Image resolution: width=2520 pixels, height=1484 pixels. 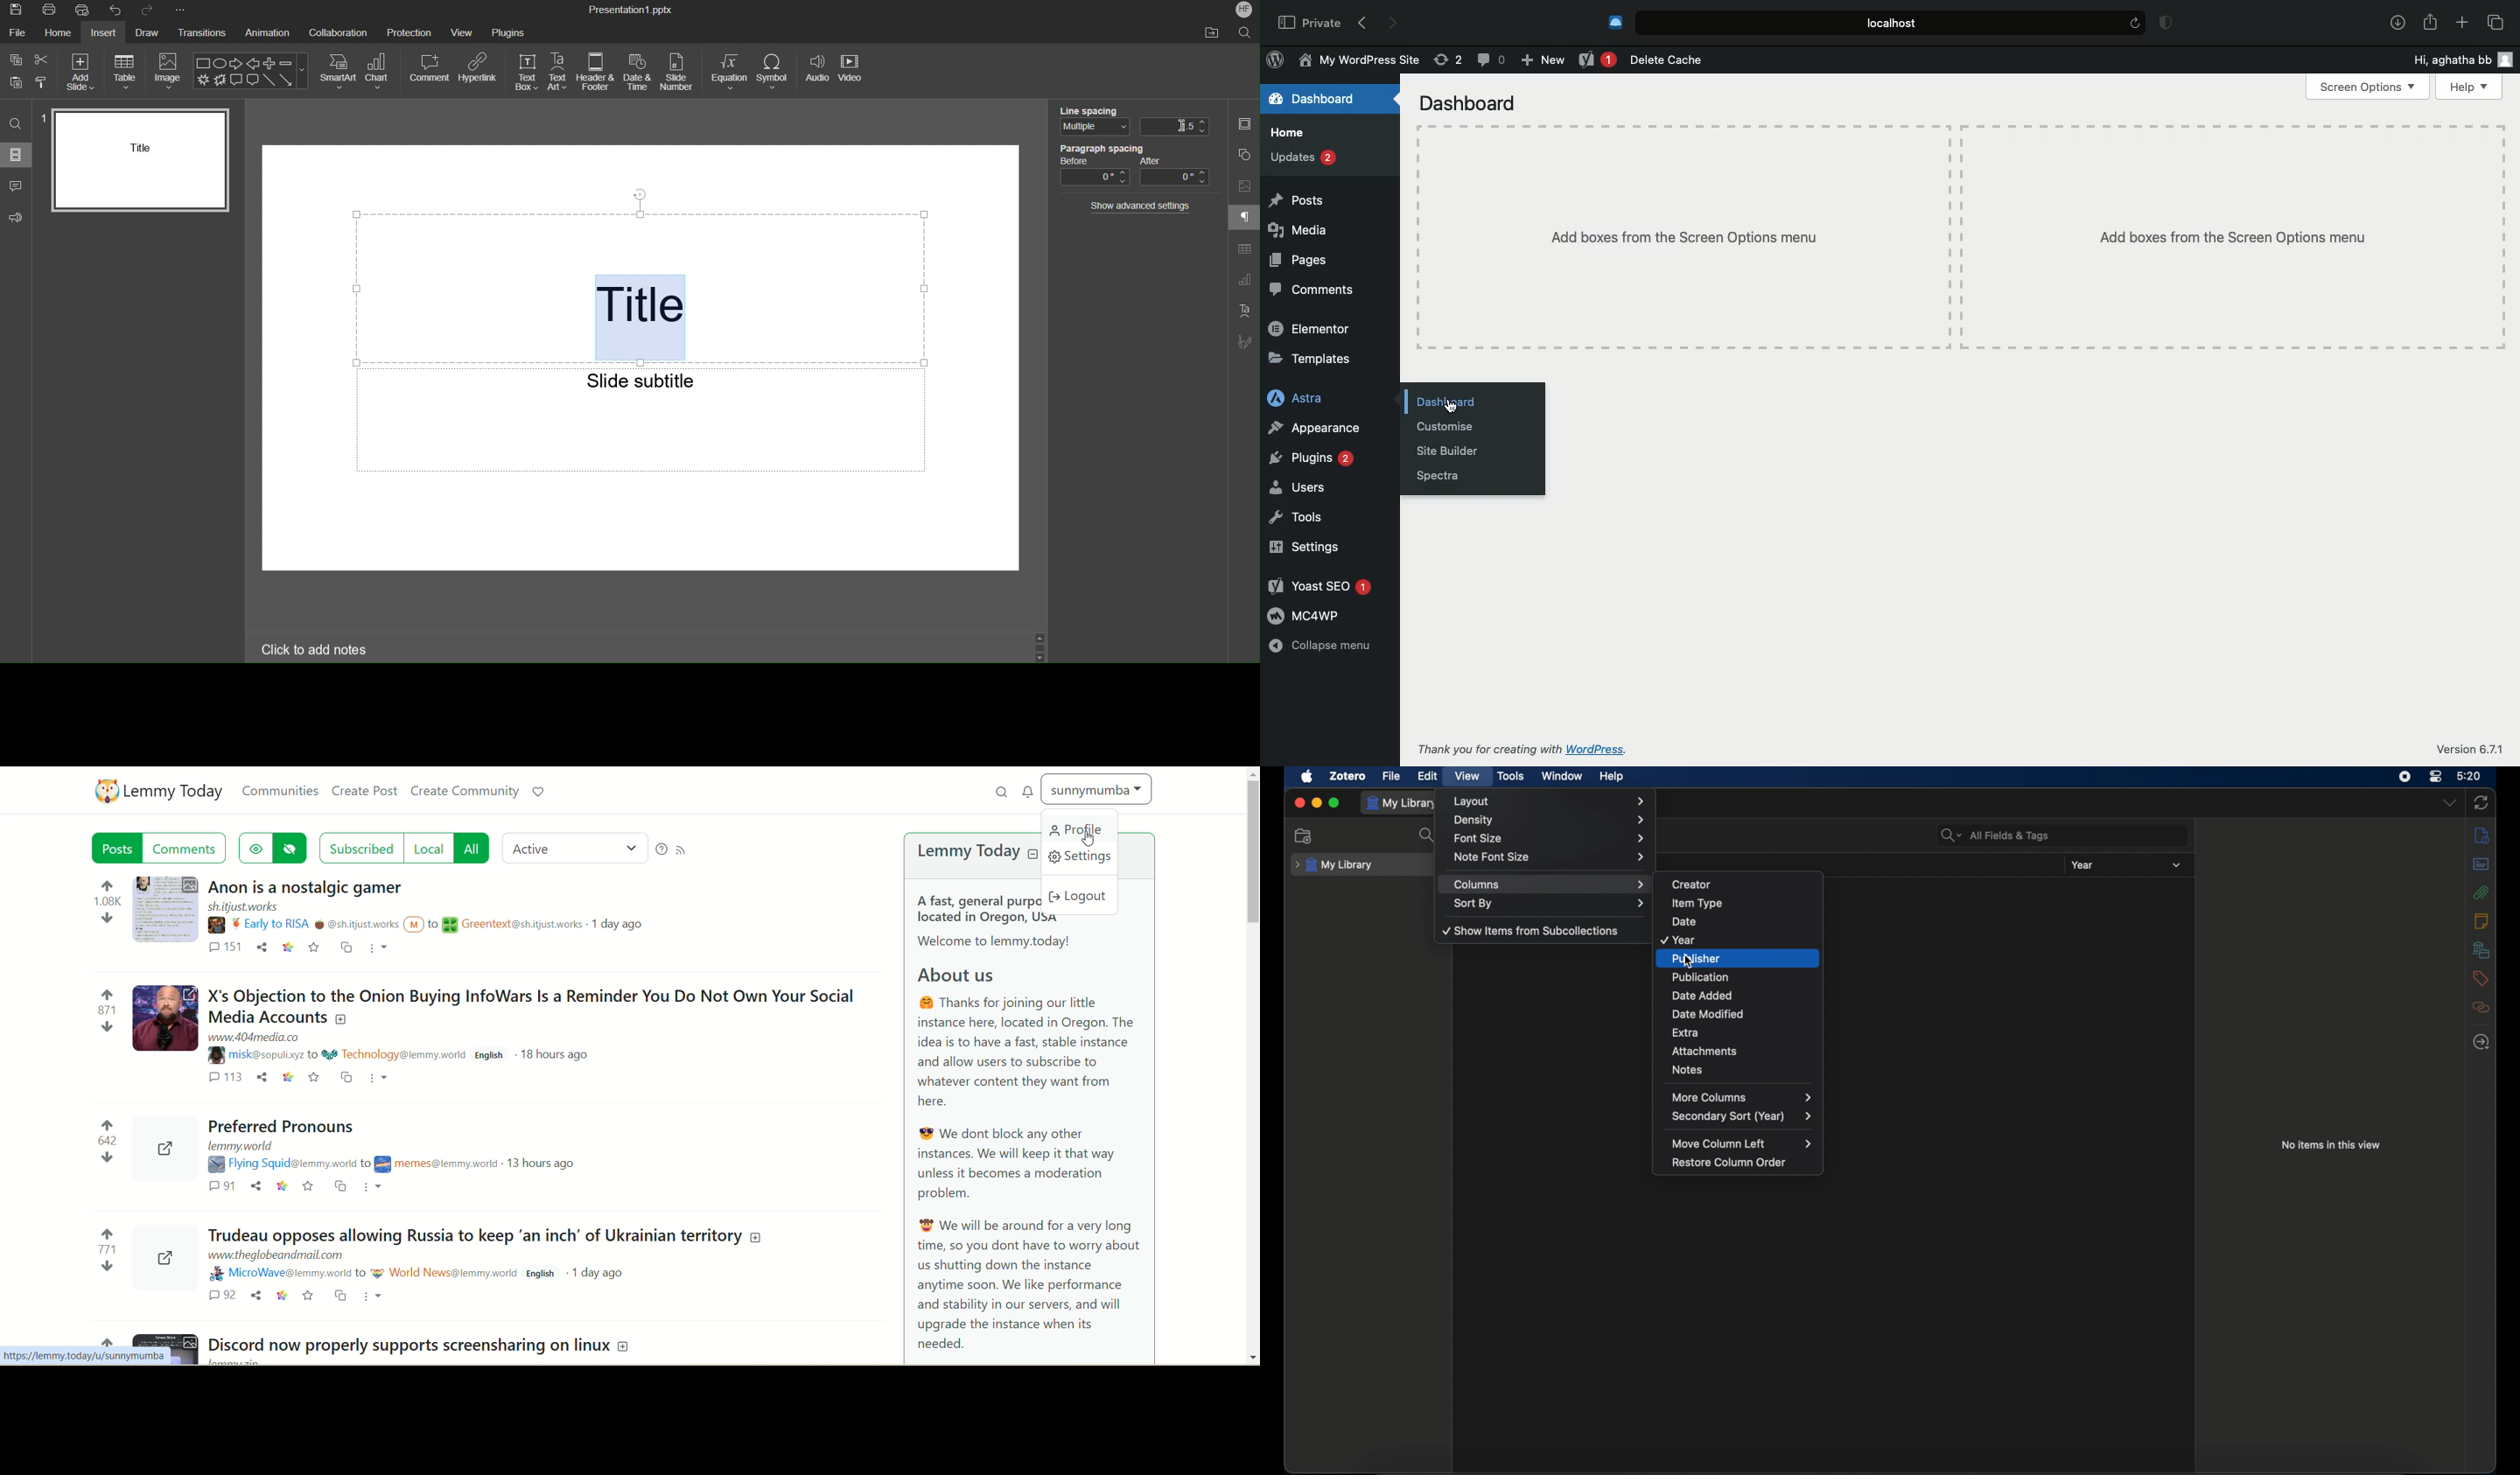 What do you see at coordinates (257, 1056) in the screenshot?
I see `Username` at bounding box center [257, 1056].